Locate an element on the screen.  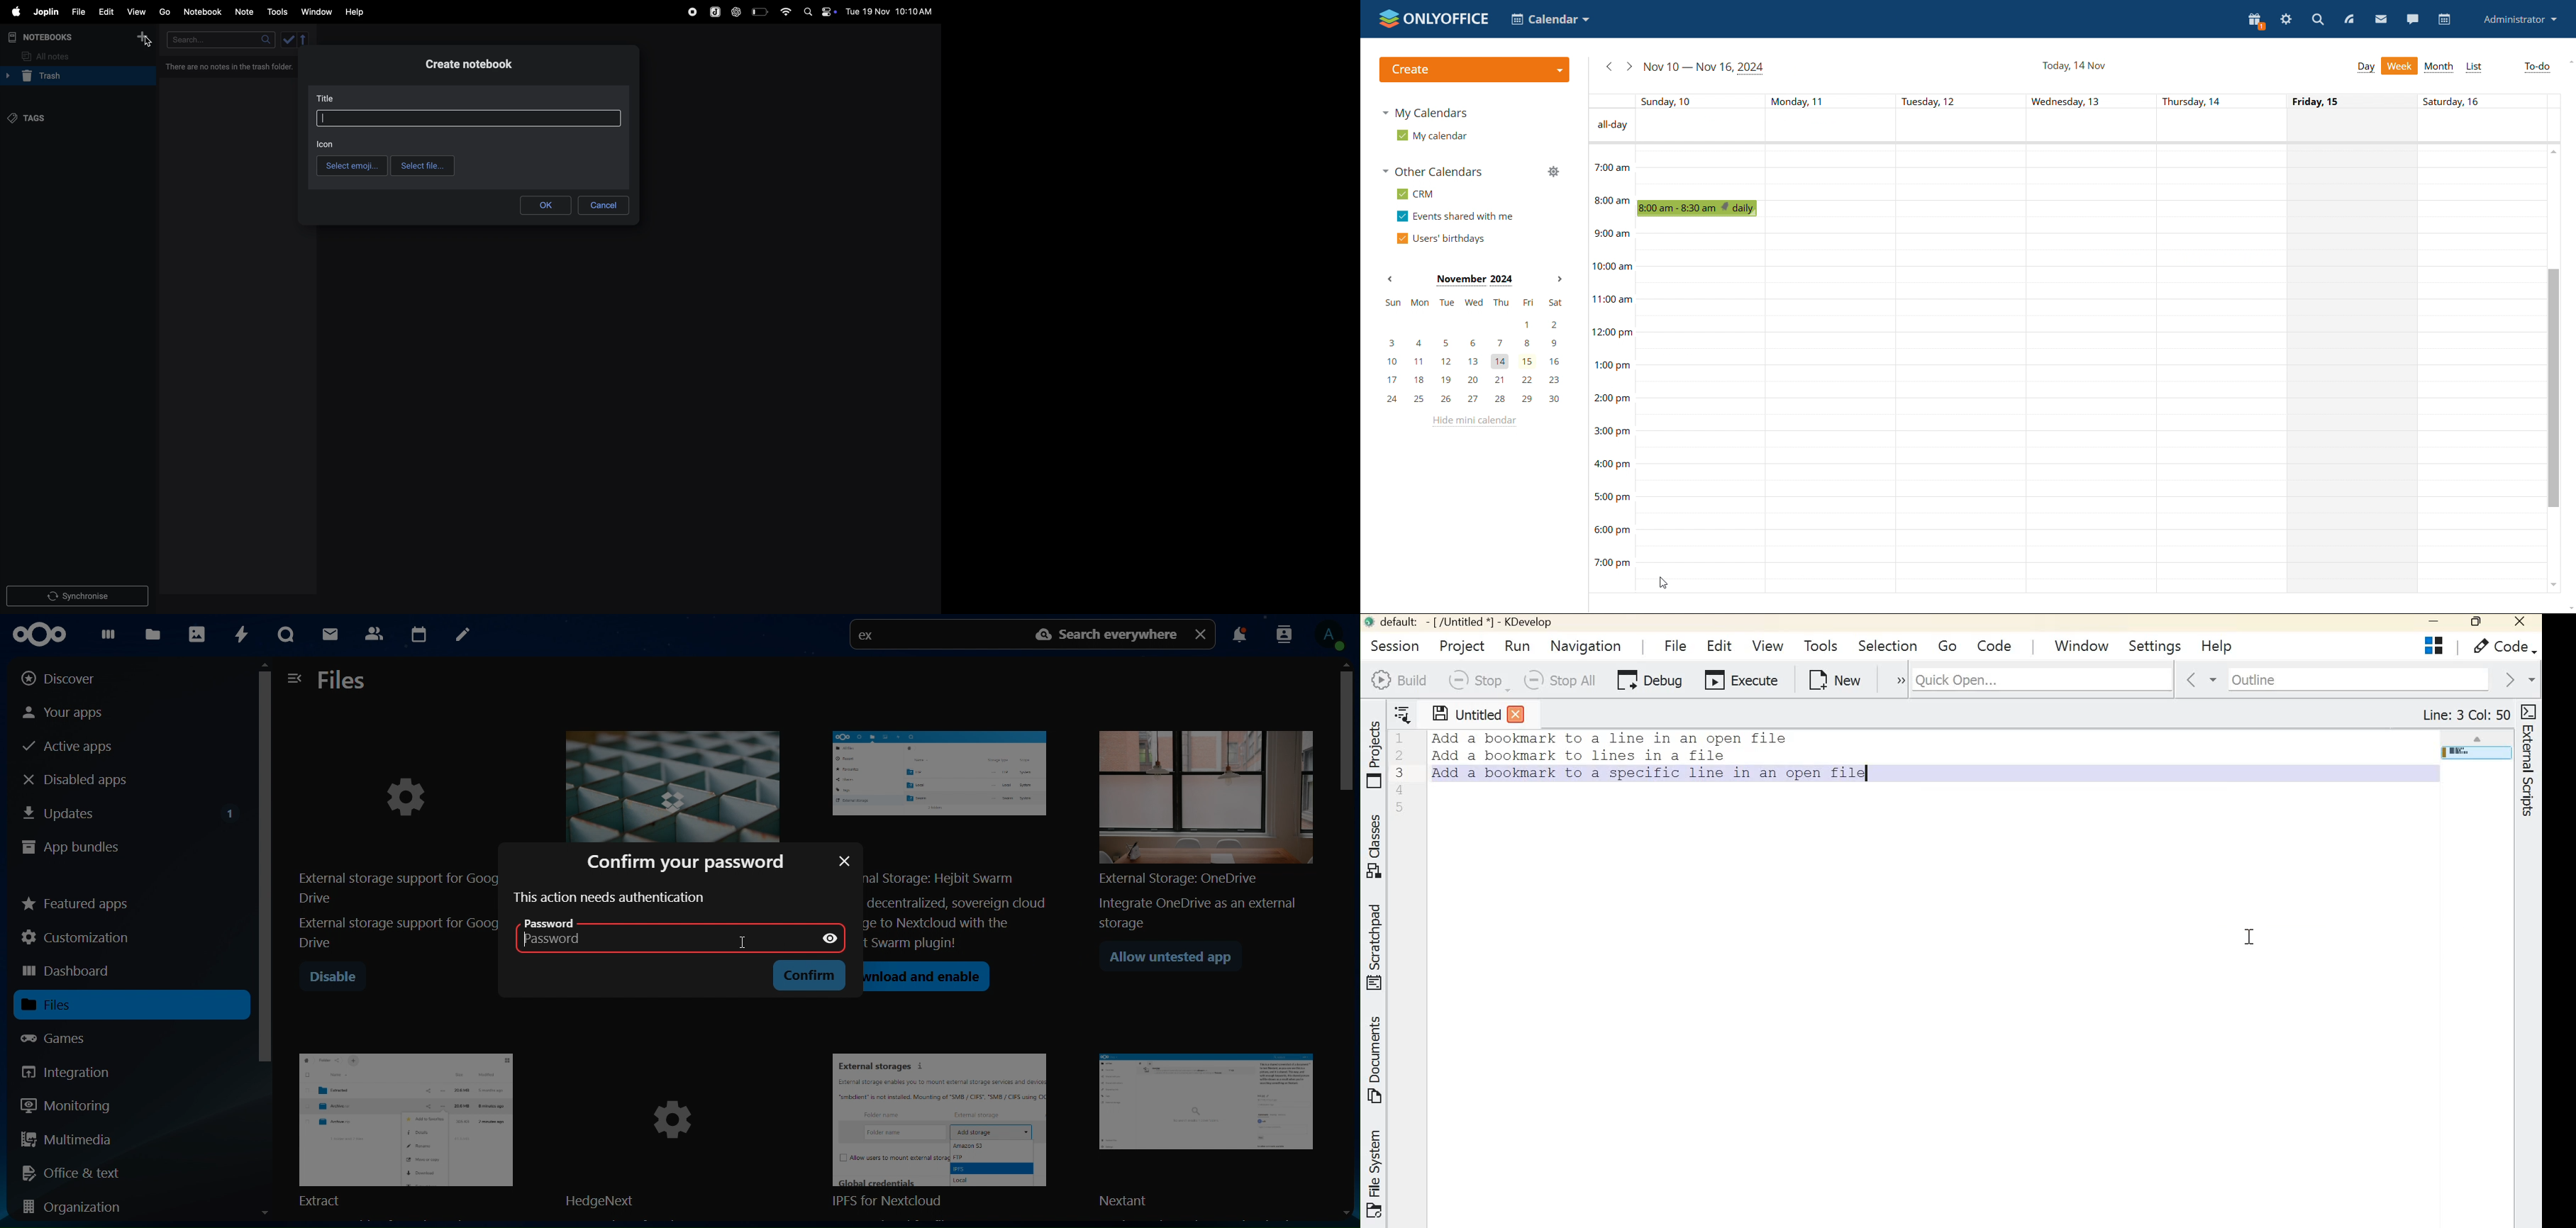
note is located at coordinates (248, 11).